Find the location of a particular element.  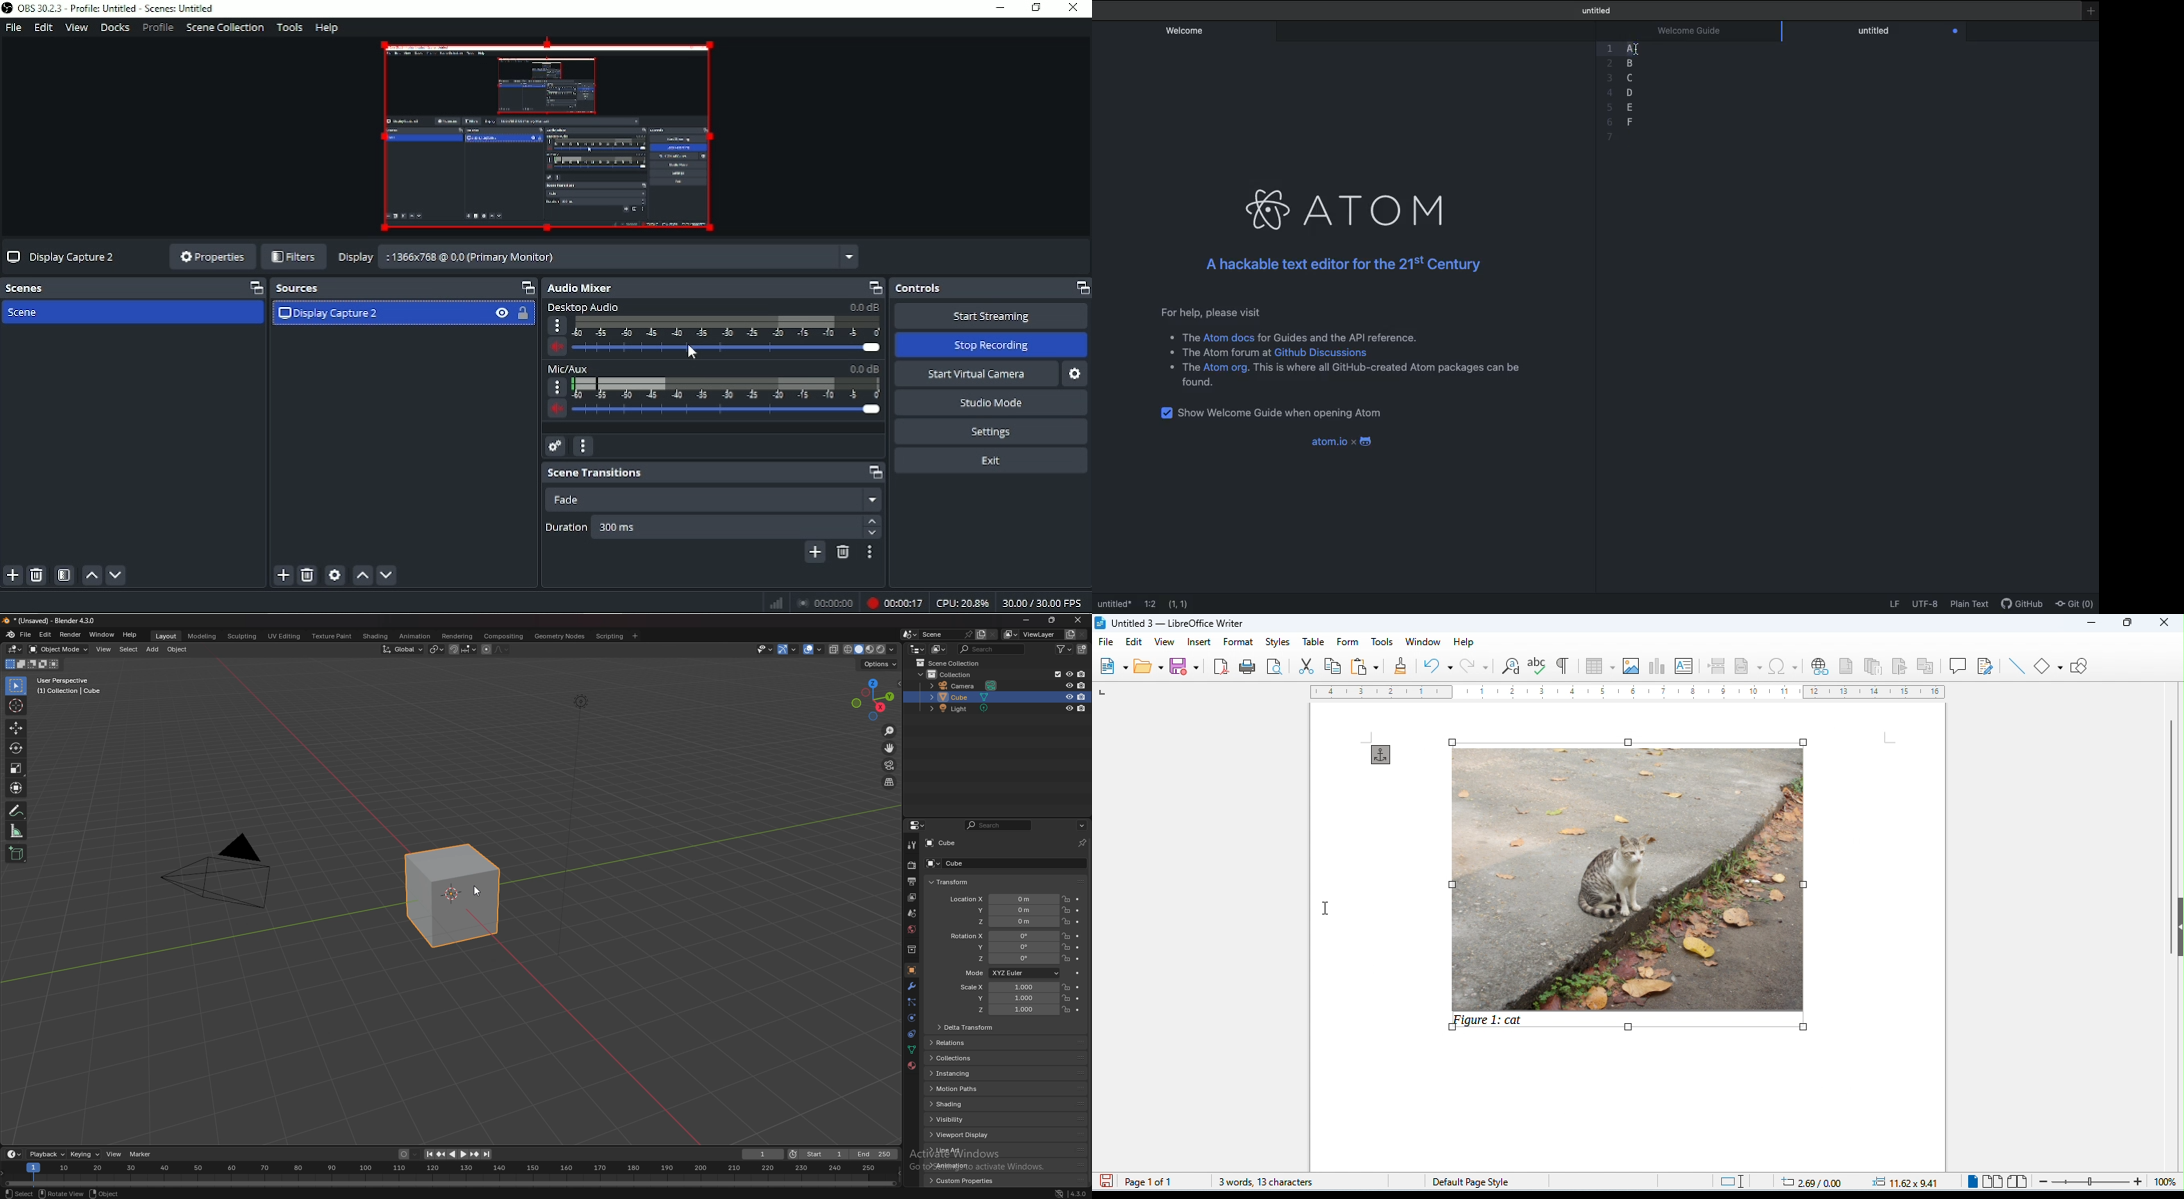

Move scene down is located at coordinates (116, 576).